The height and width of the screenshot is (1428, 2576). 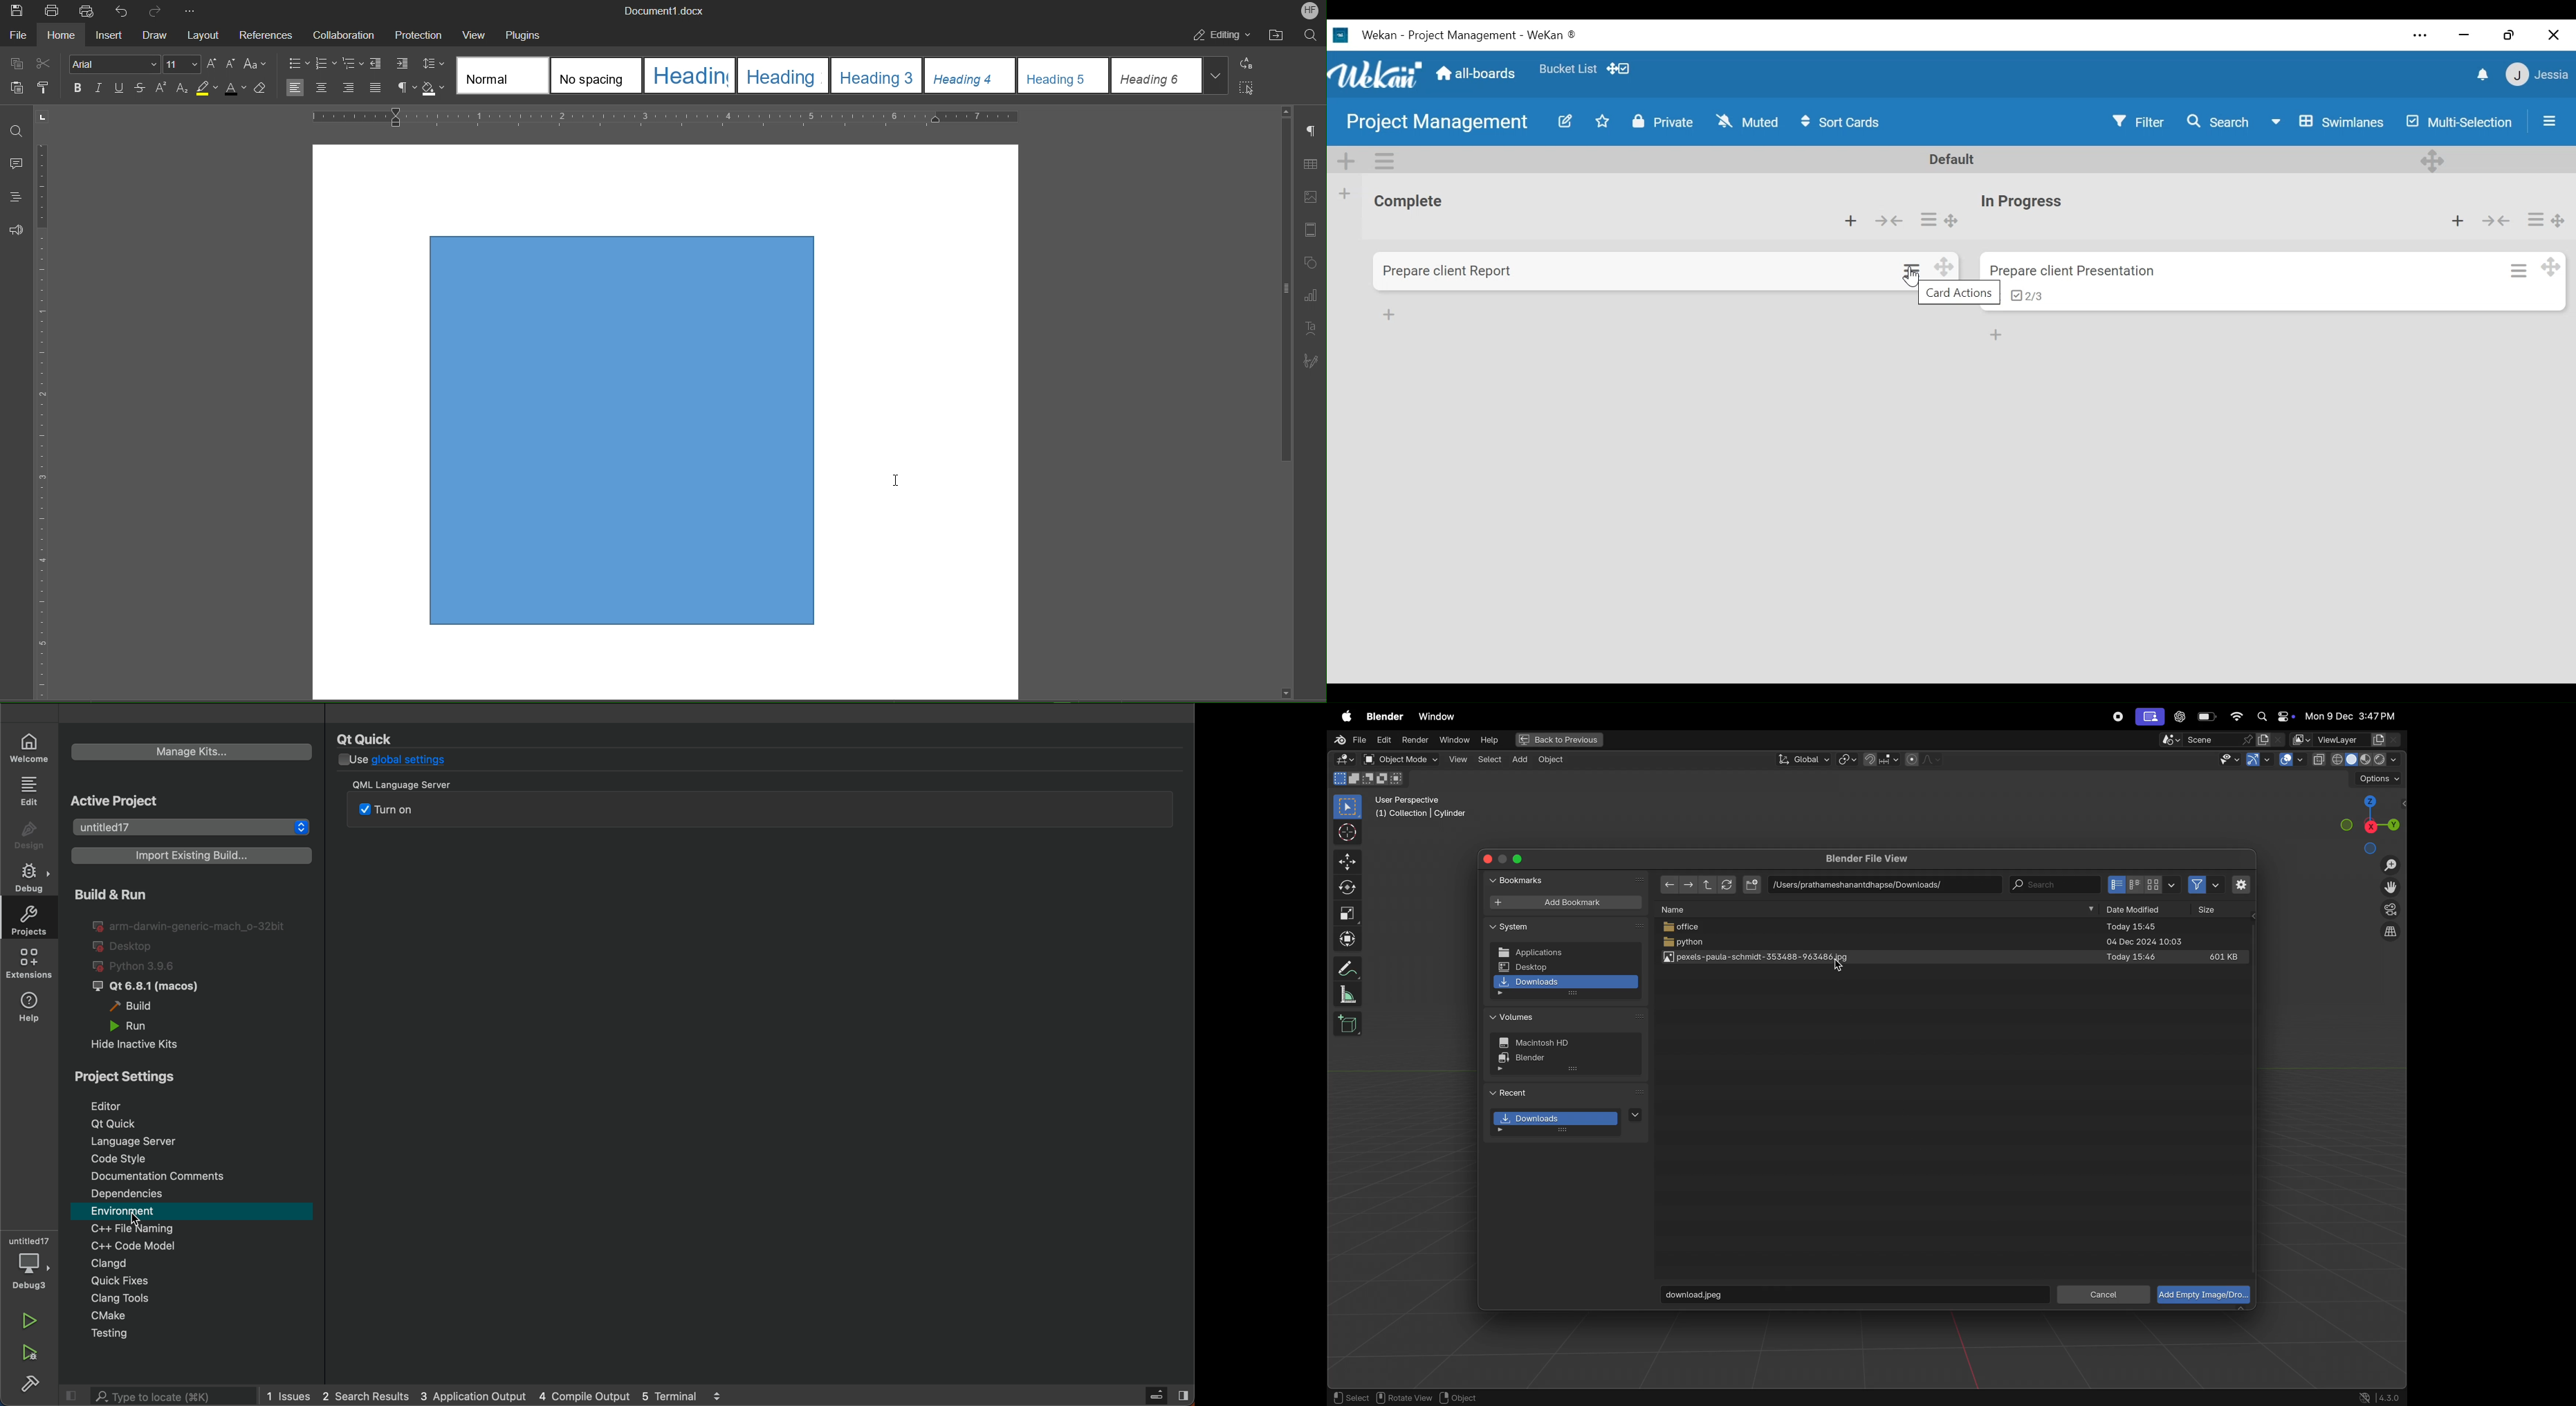 I want to click on List Title, so click(x=1414, y=202).